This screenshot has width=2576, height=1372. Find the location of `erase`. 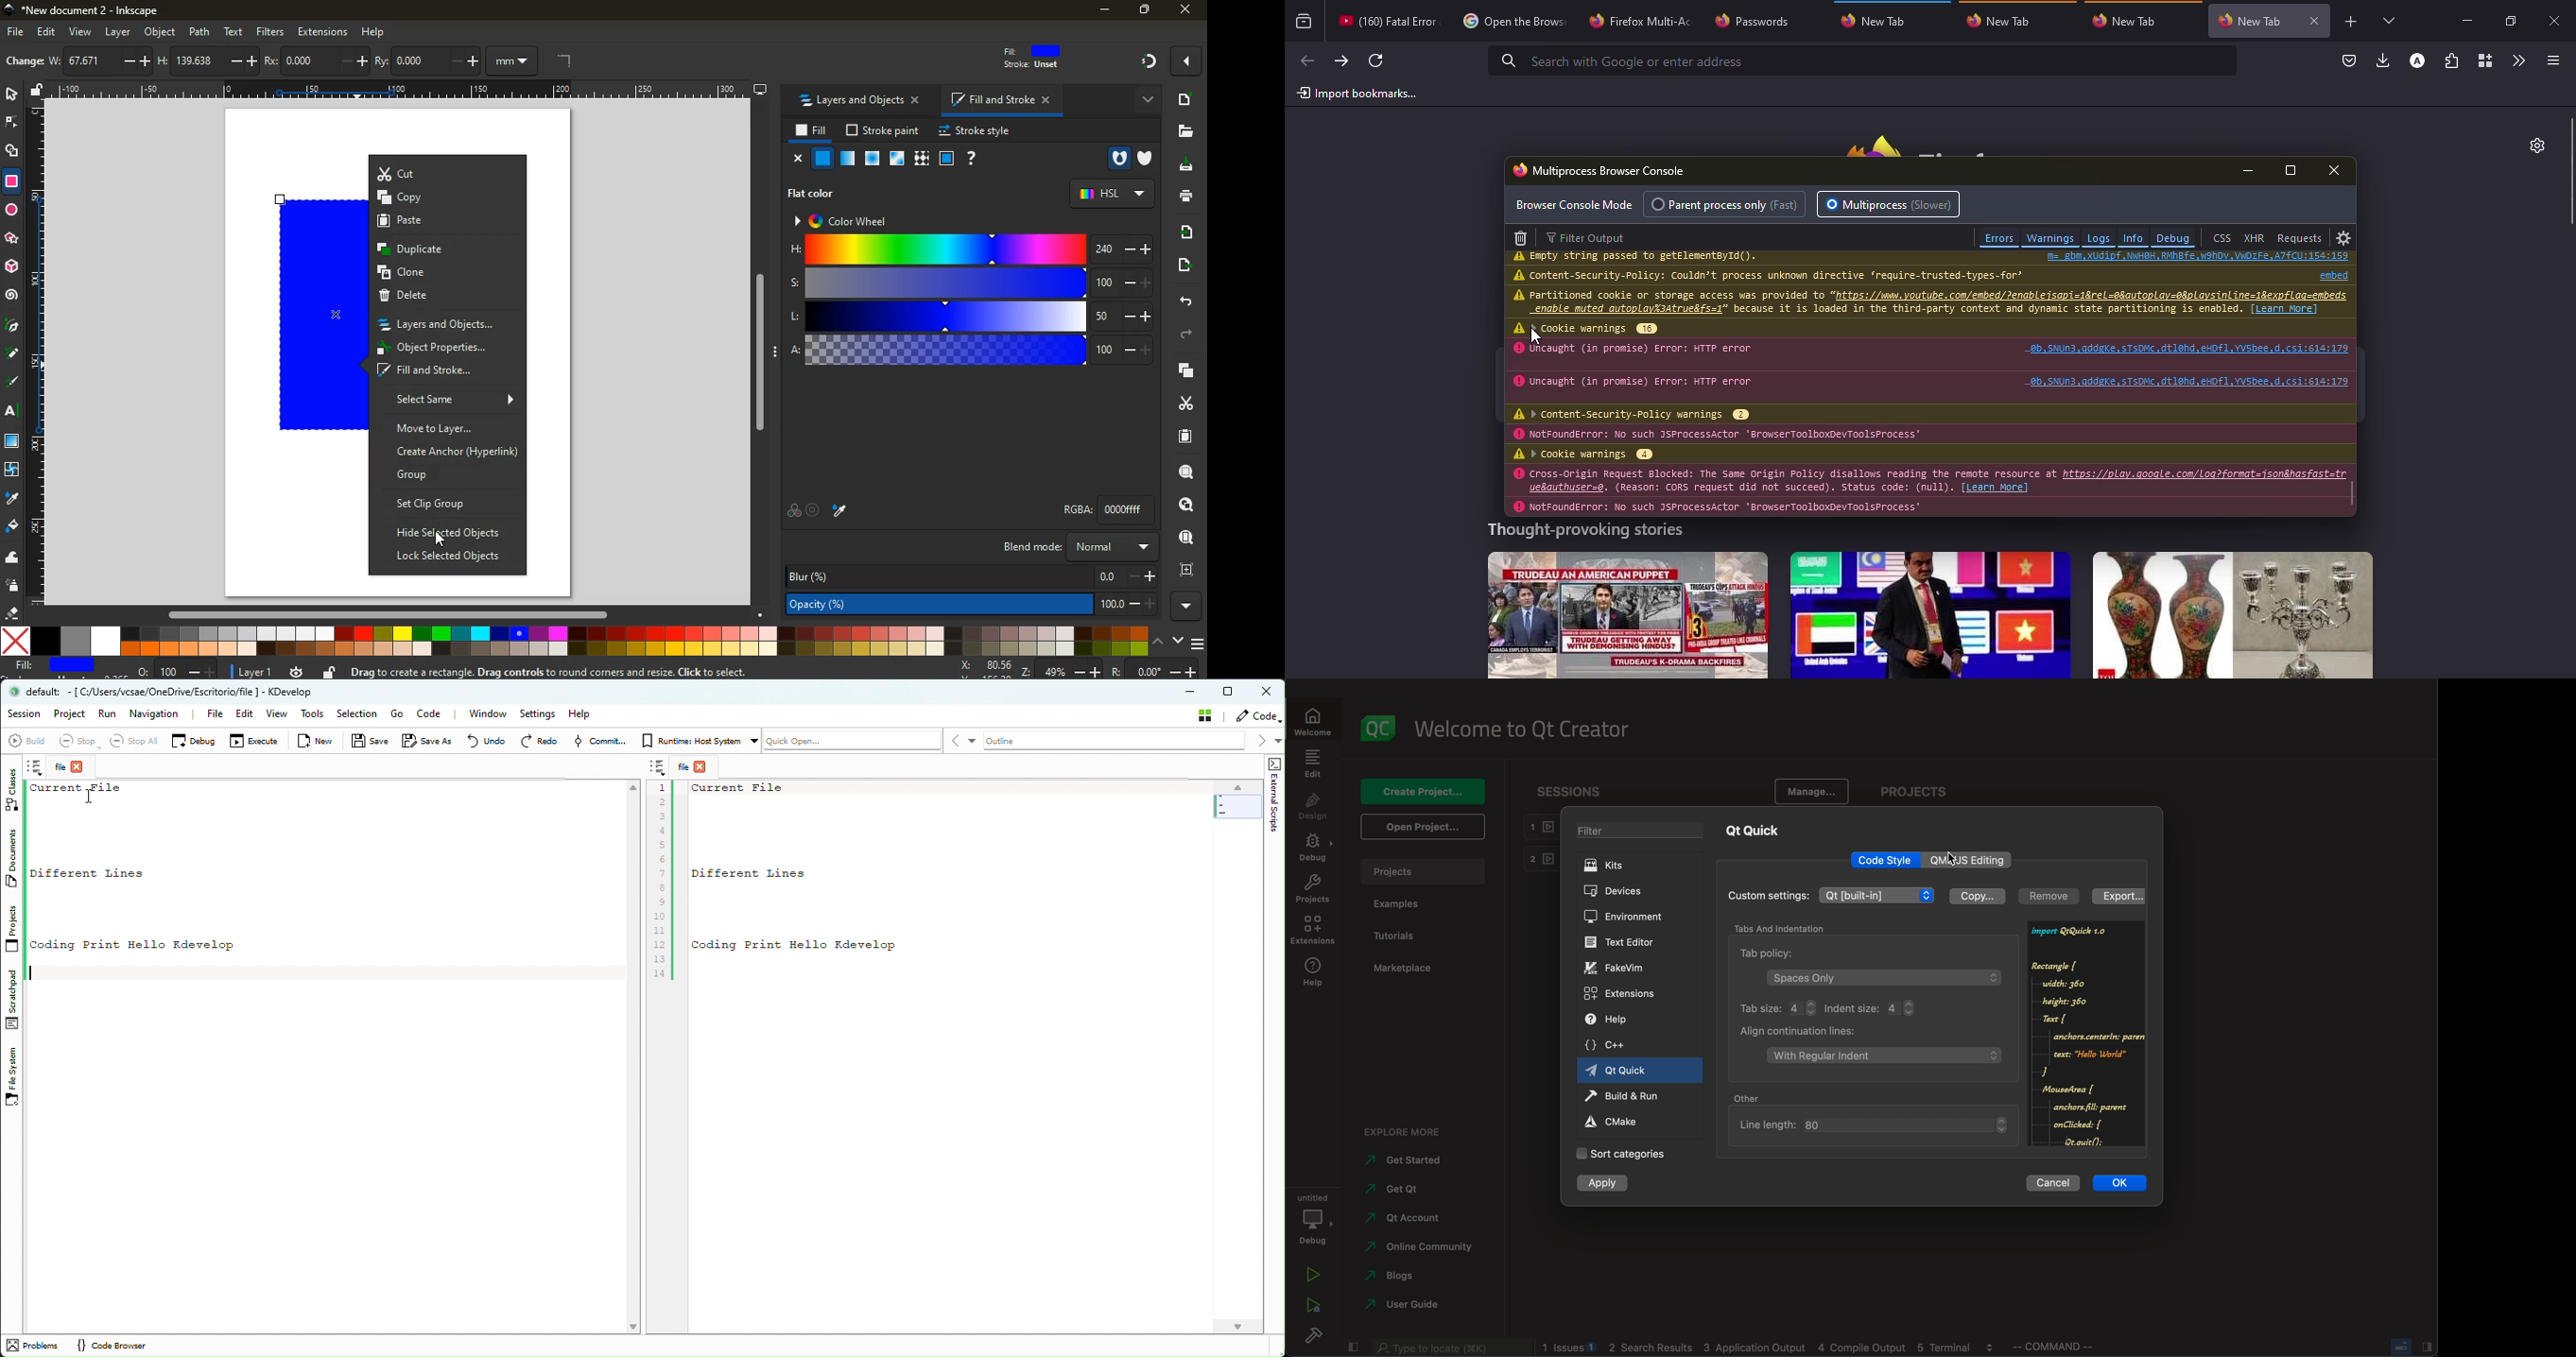

erase is located at coordinates (11, 612).